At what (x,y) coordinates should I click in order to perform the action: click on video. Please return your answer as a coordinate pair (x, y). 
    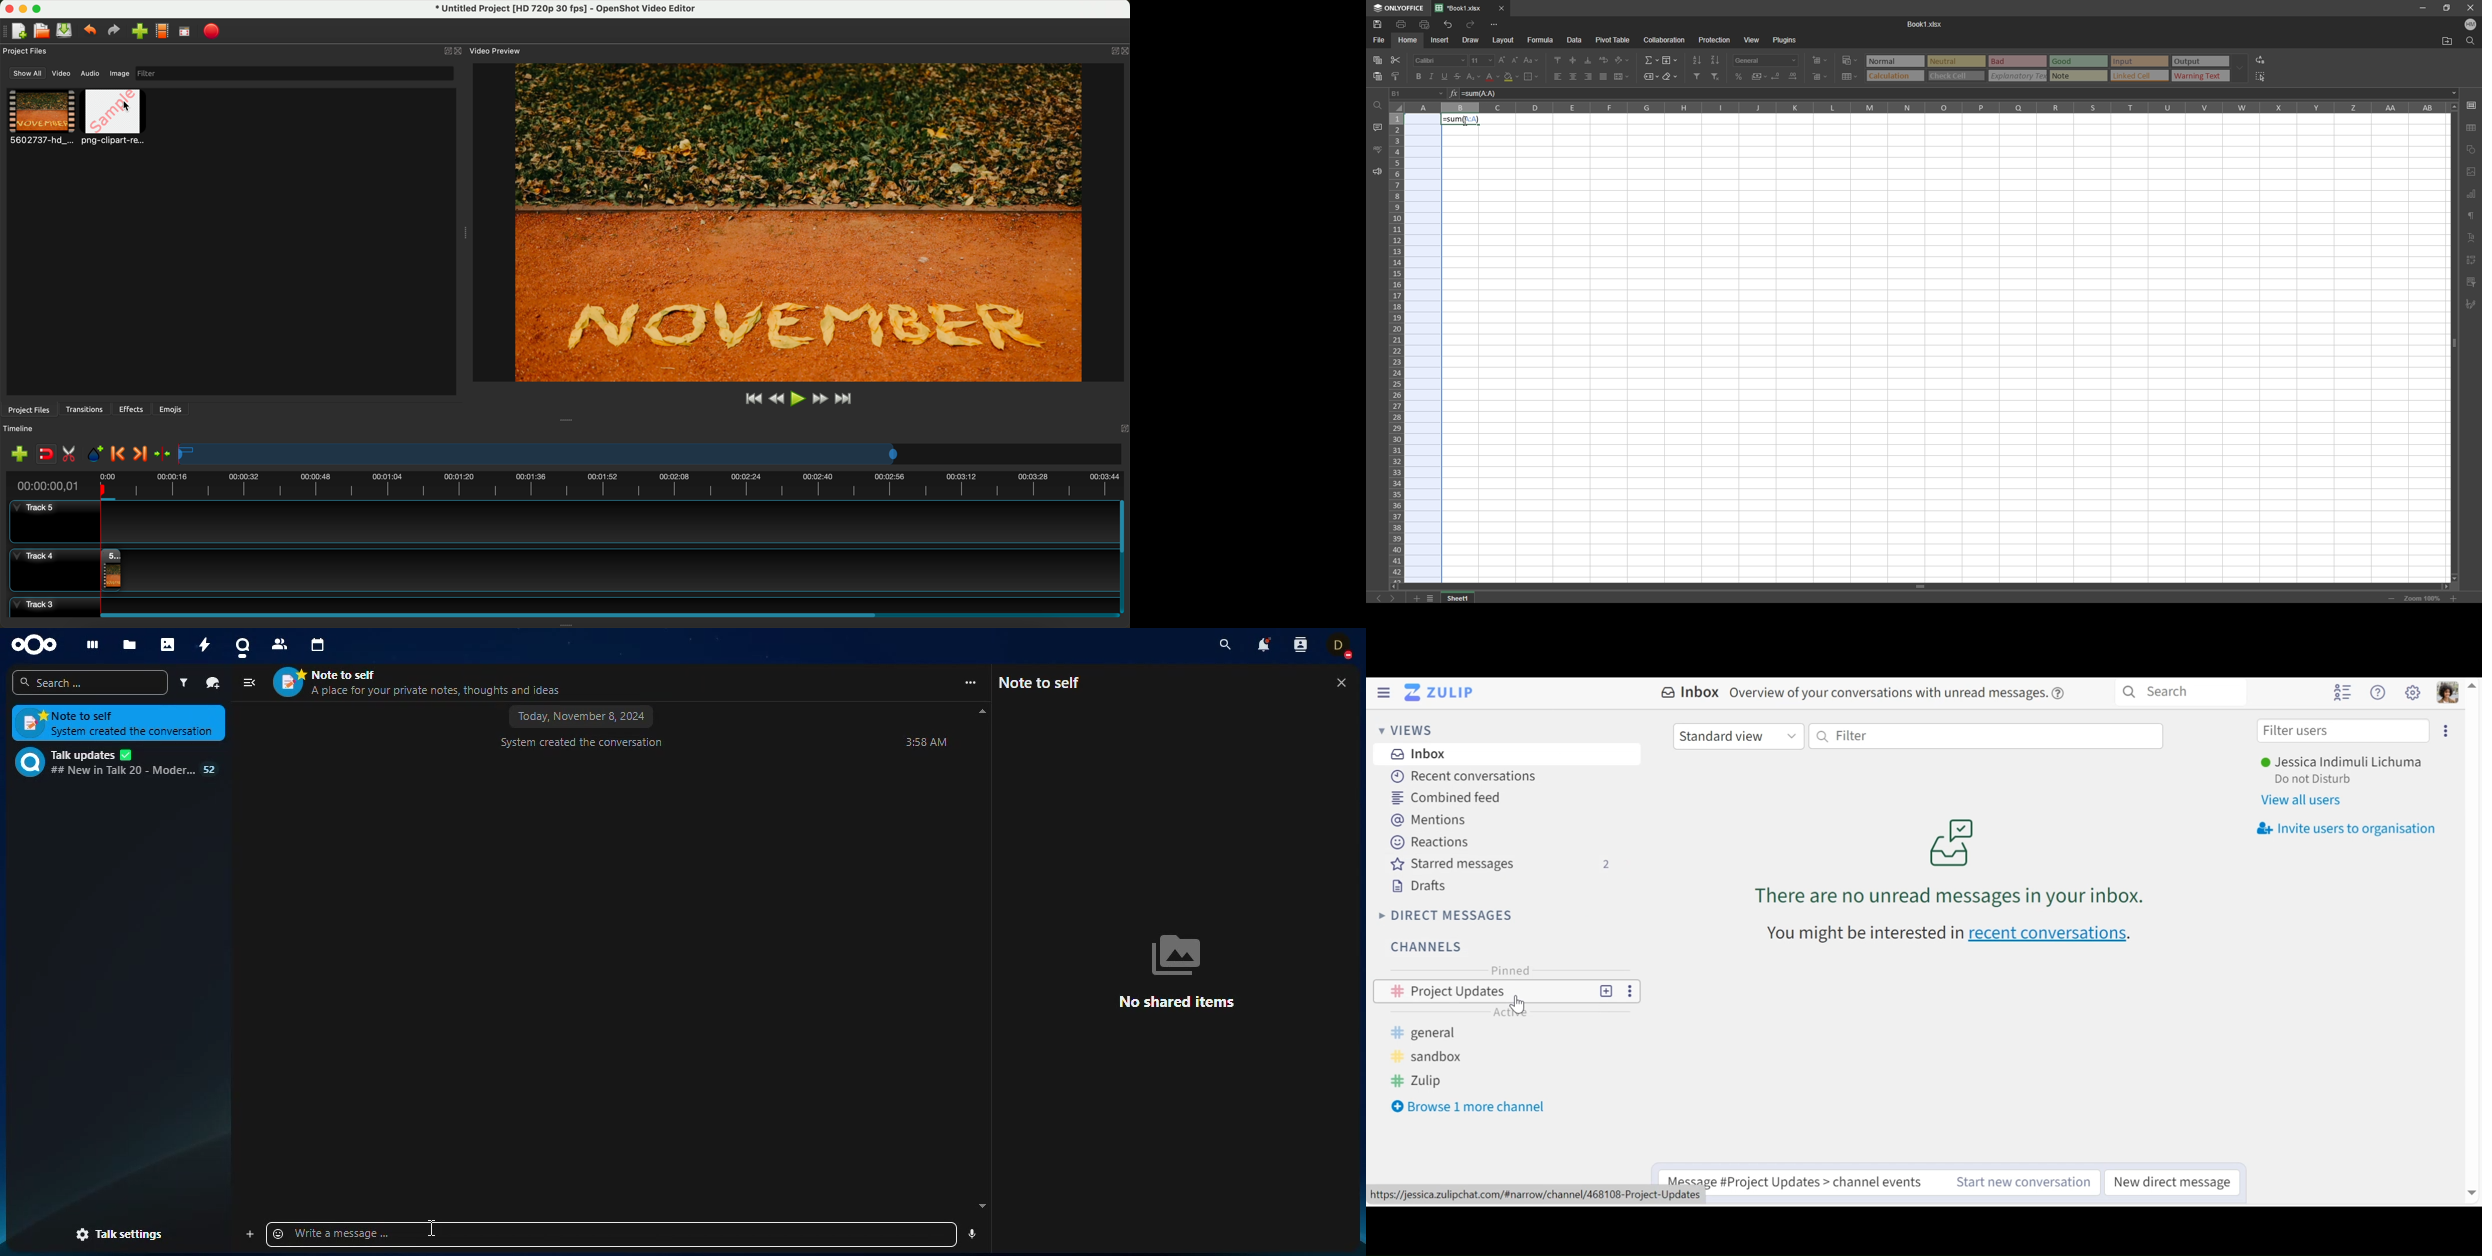
    Looking at the image, I should click on (42, 118).